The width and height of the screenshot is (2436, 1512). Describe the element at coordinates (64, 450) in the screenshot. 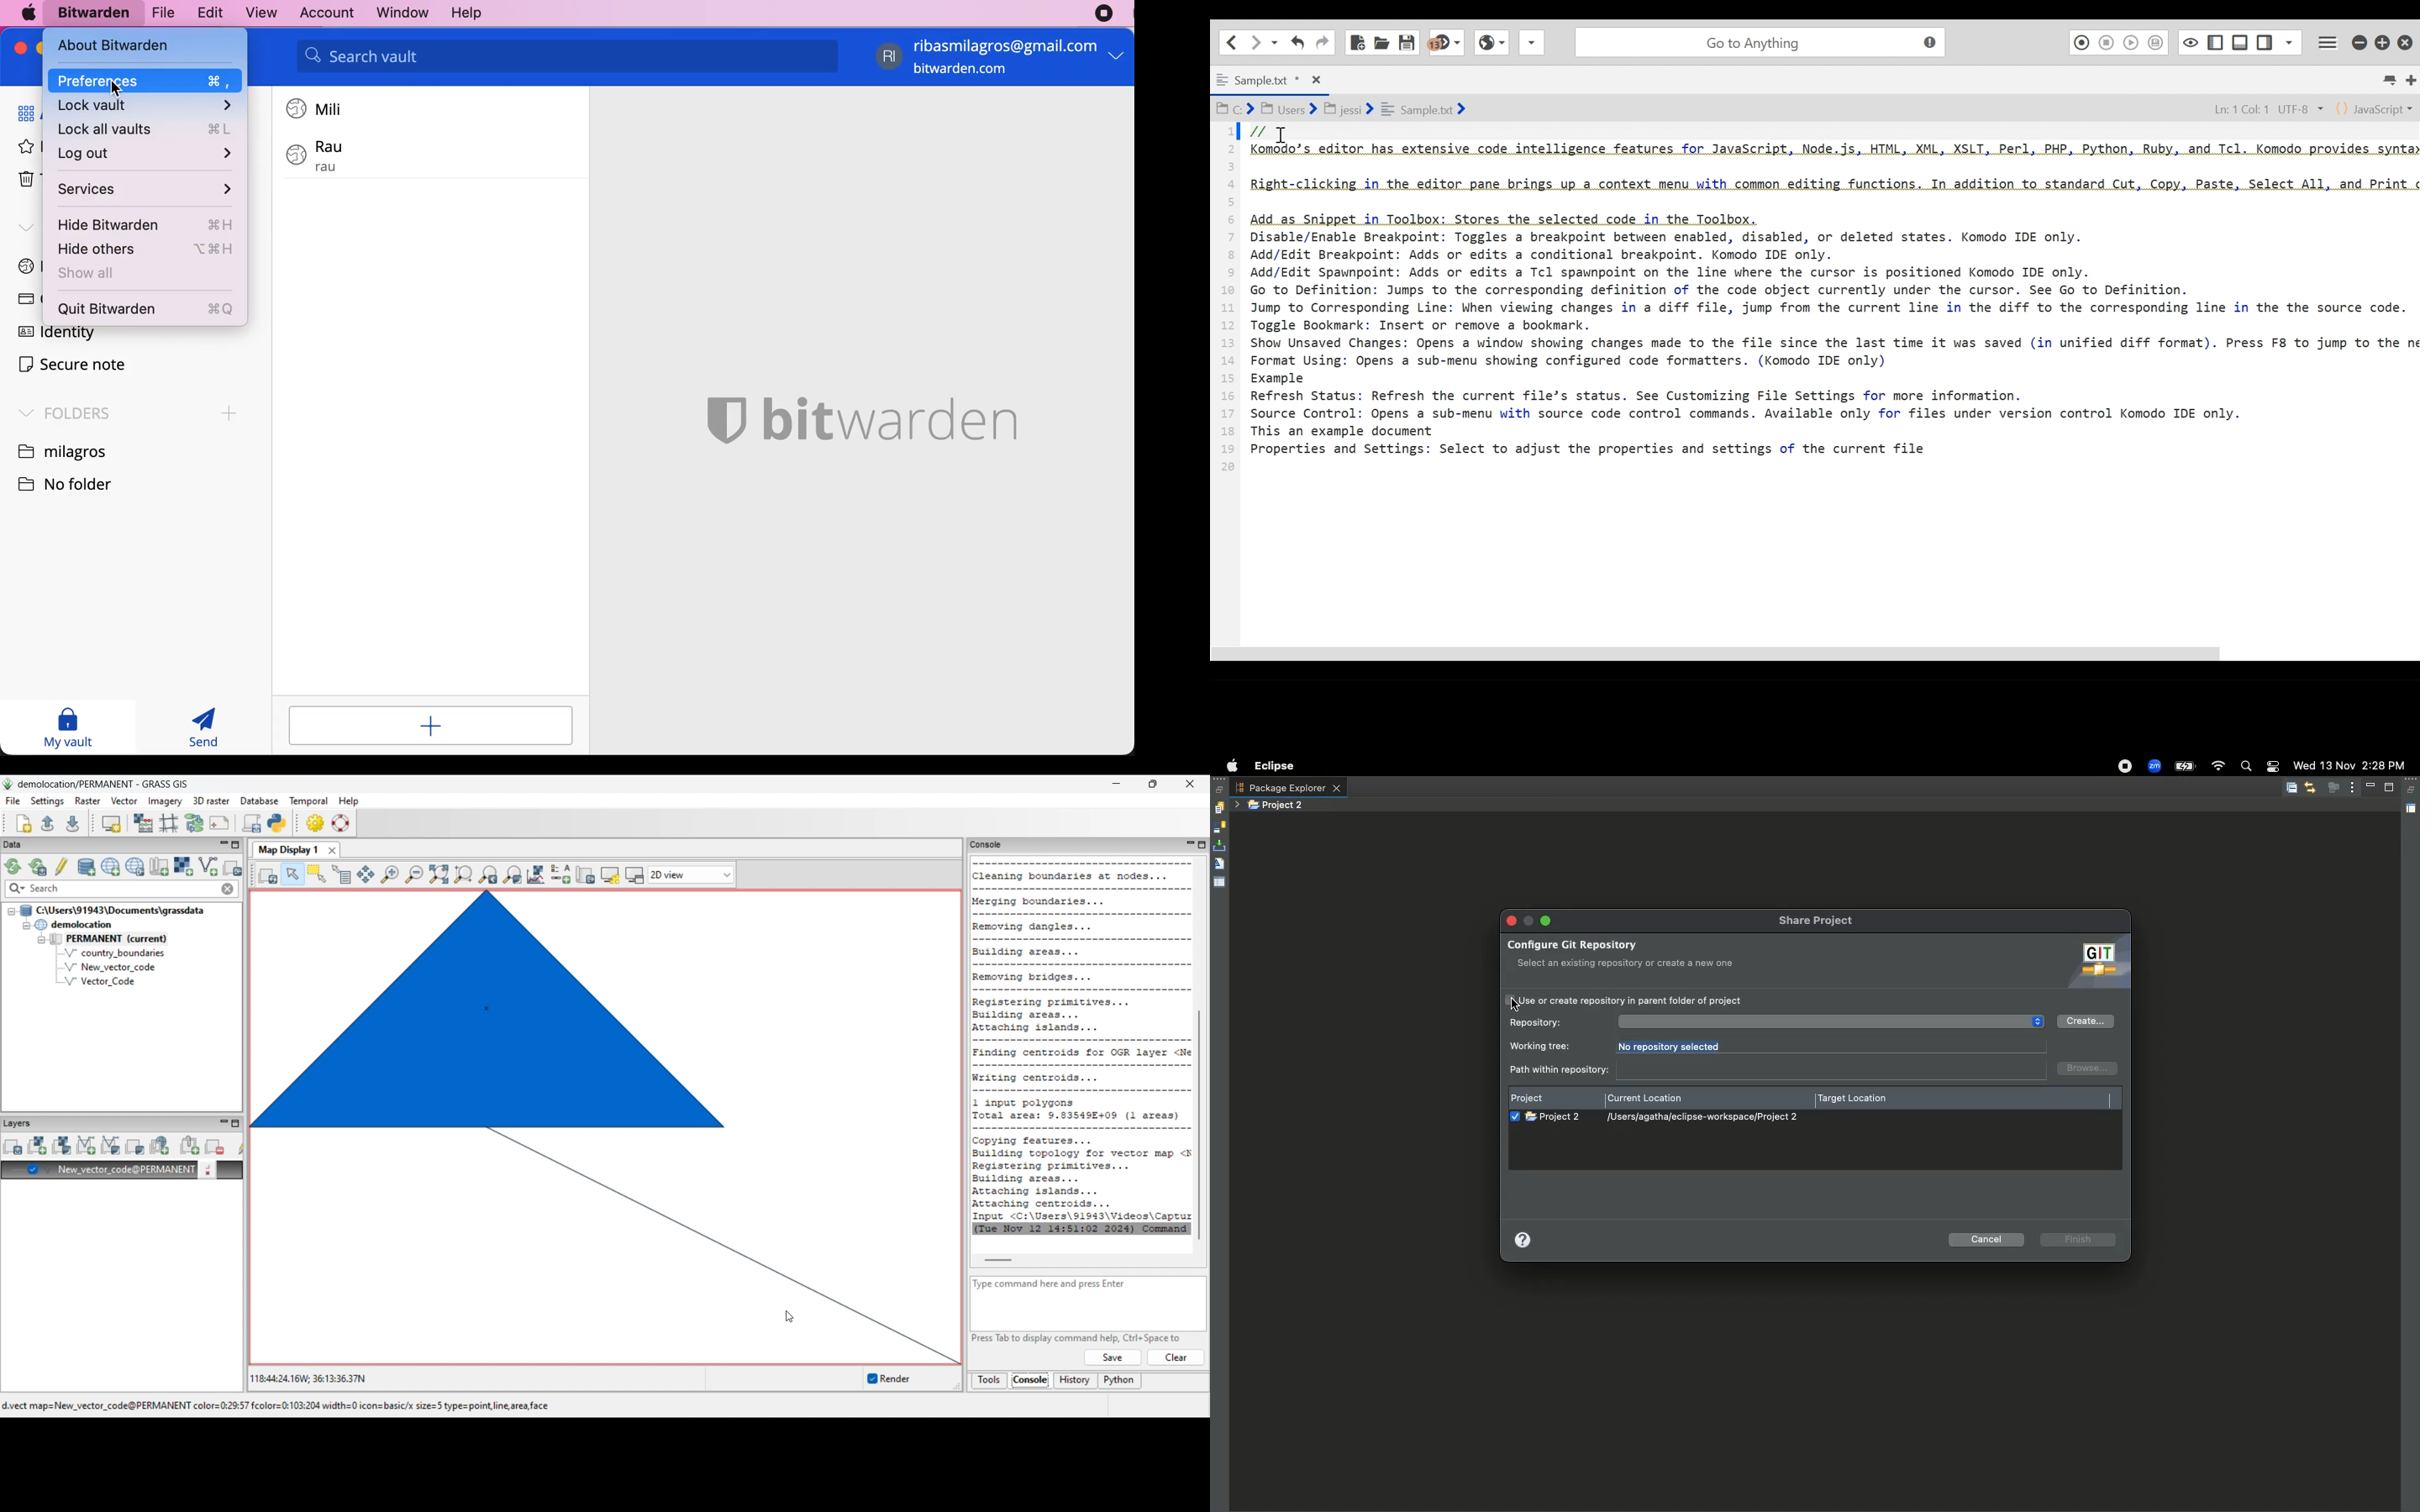

I see `folder name` at that location.